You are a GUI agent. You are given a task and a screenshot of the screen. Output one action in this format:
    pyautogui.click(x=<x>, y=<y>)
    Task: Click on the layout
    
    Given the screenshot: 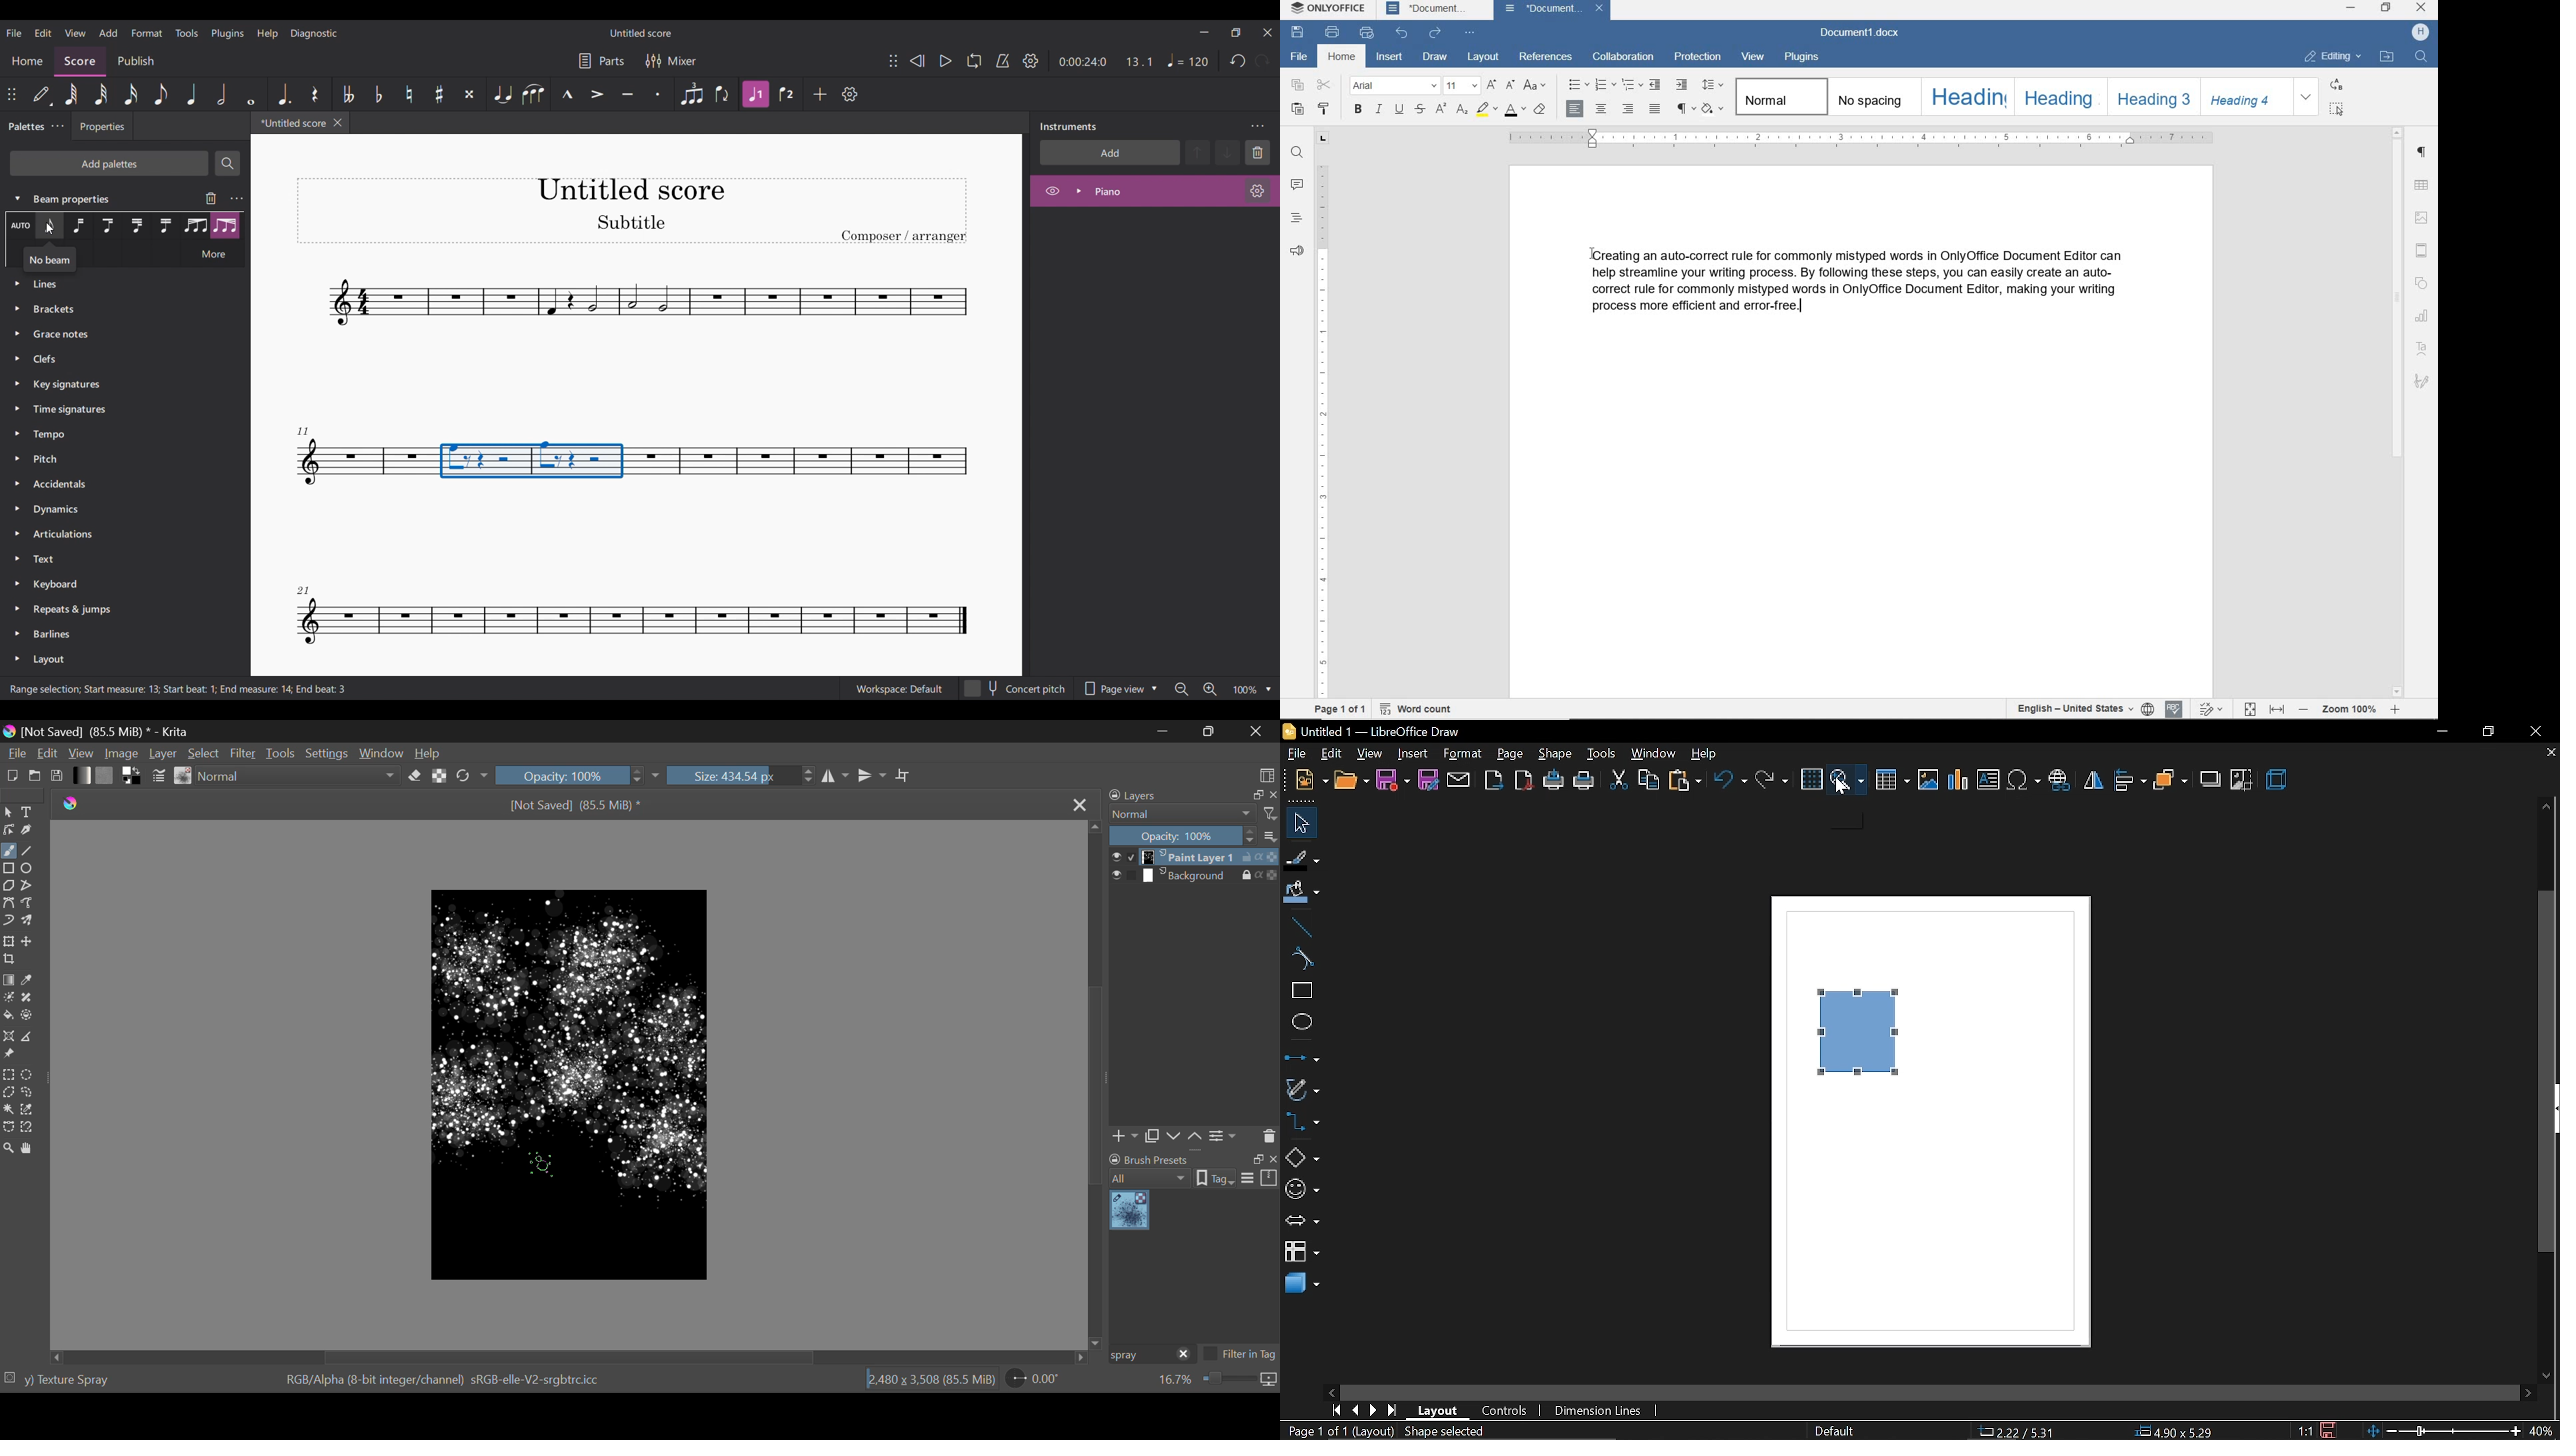 What is the action you would take?
    pyautogui.click(x=1481, y=57)
    